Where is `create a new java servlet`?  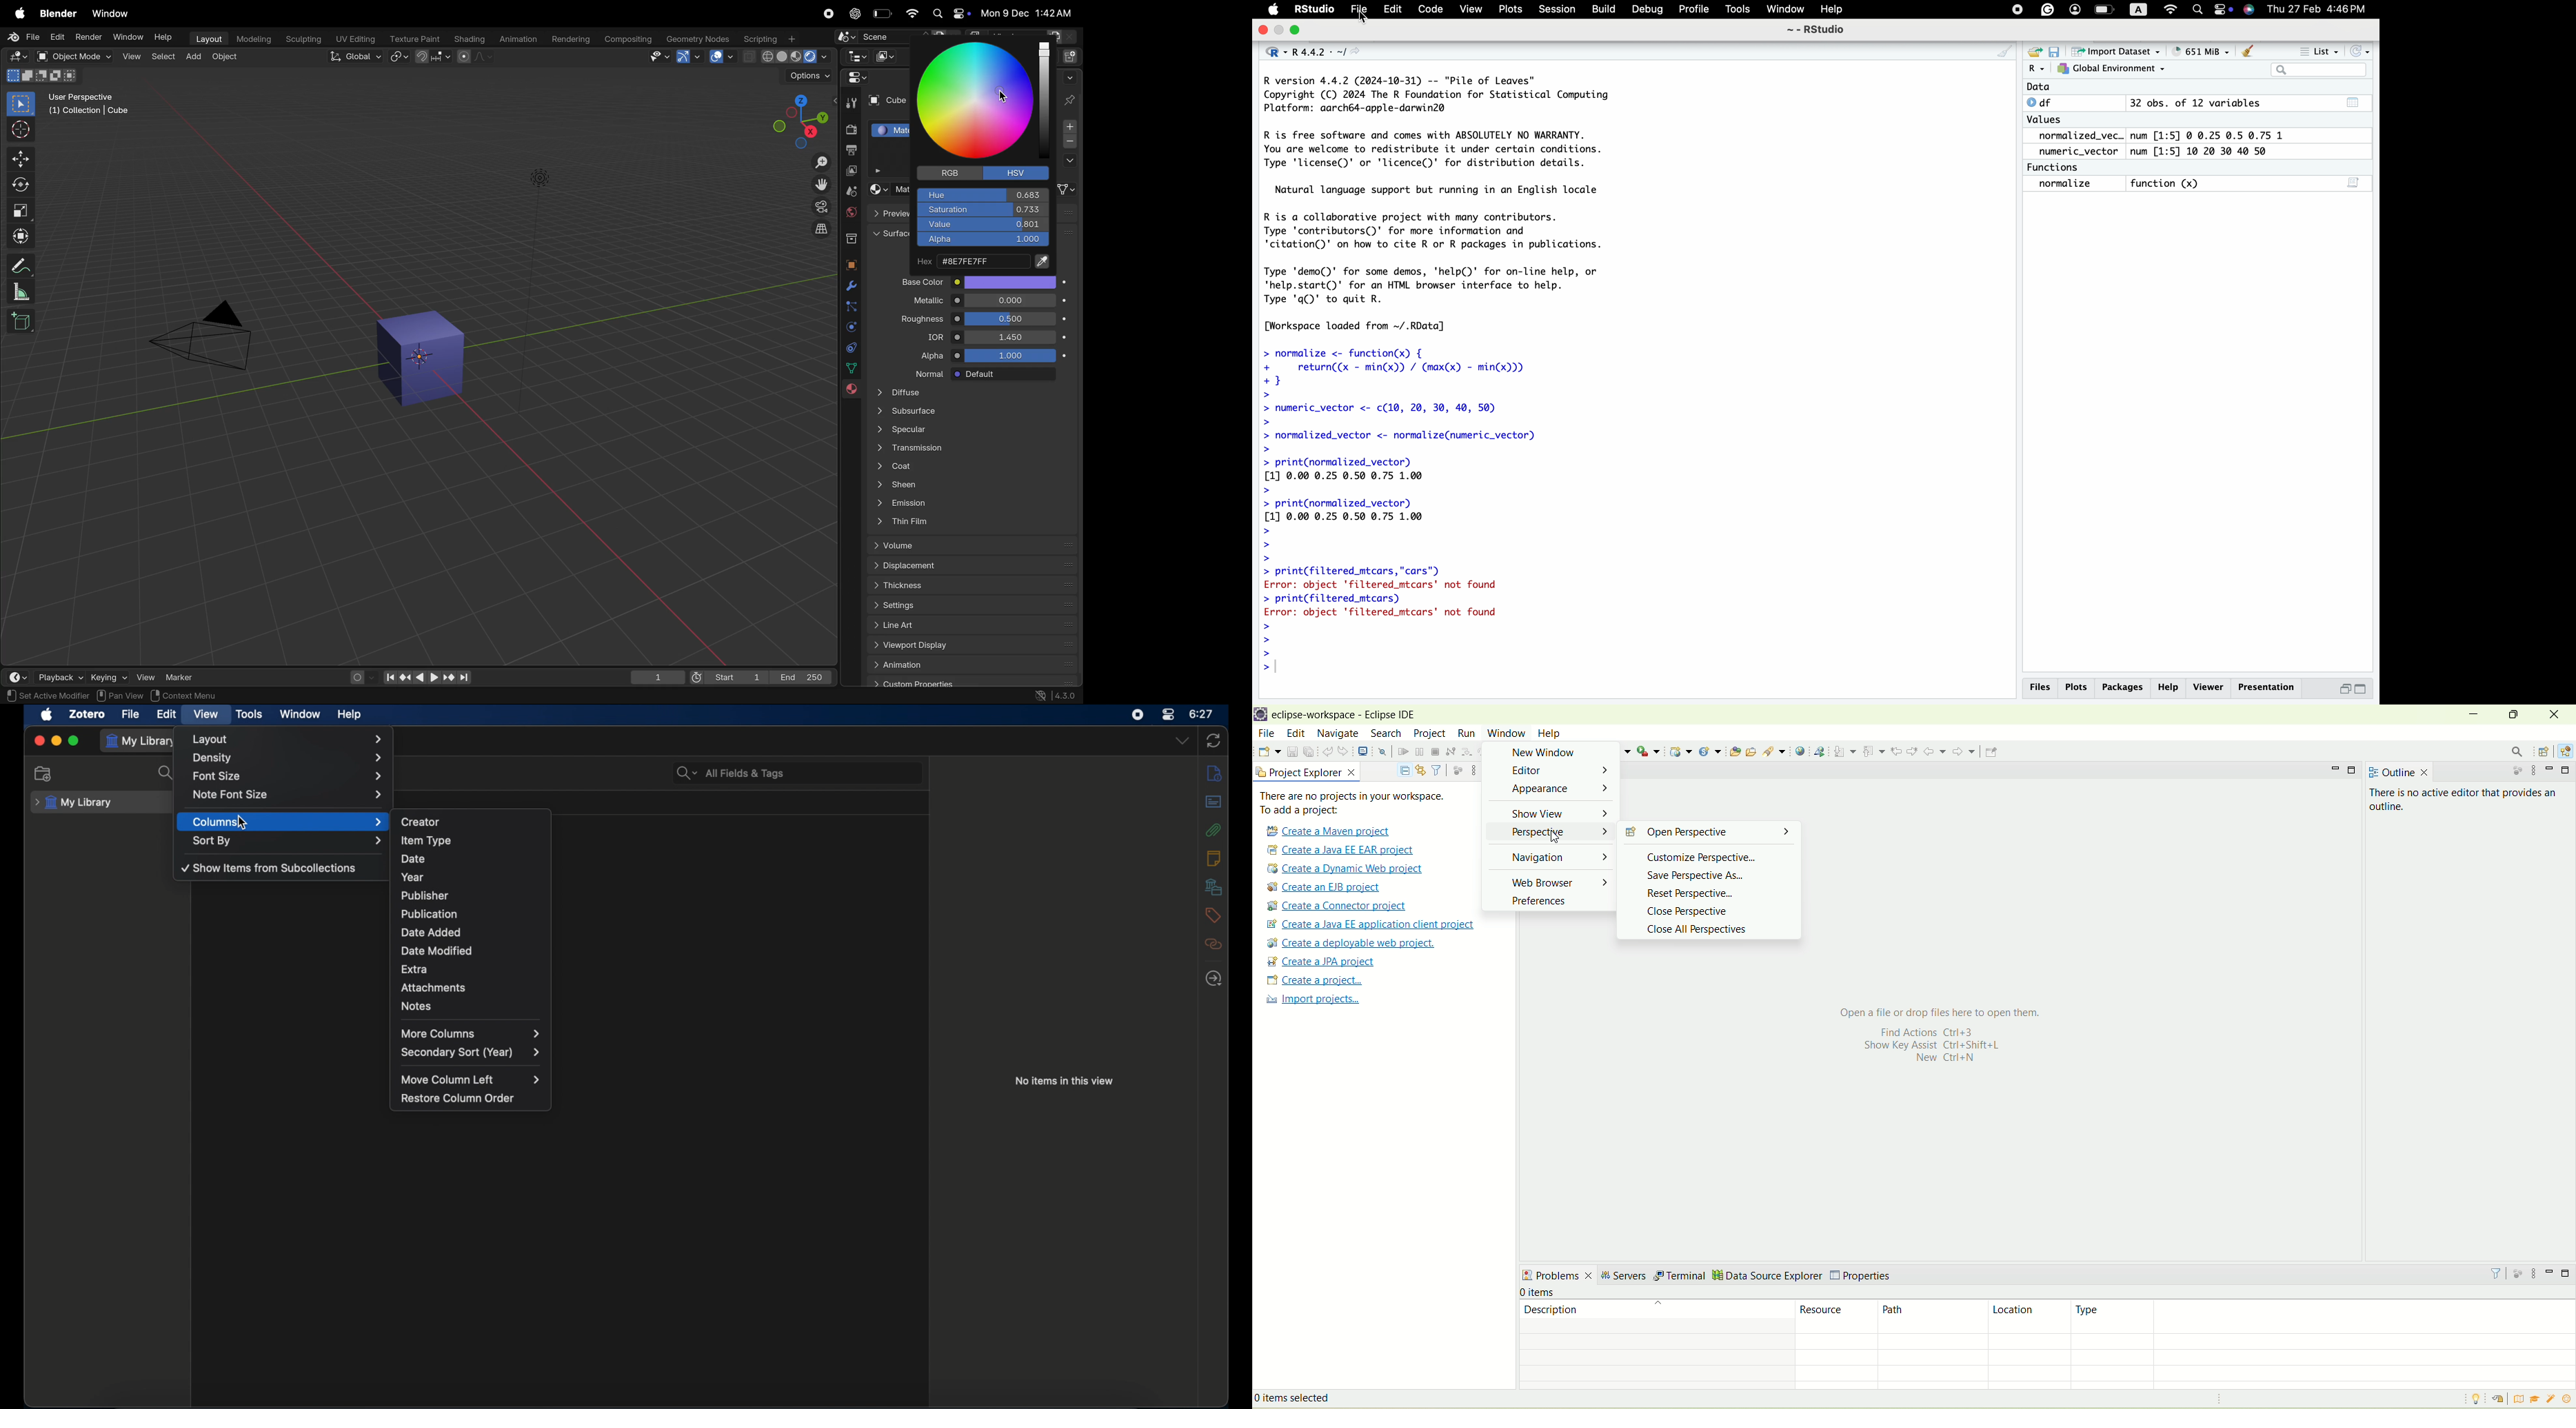 create a new java servlet is located at coordinates (1709, 751).